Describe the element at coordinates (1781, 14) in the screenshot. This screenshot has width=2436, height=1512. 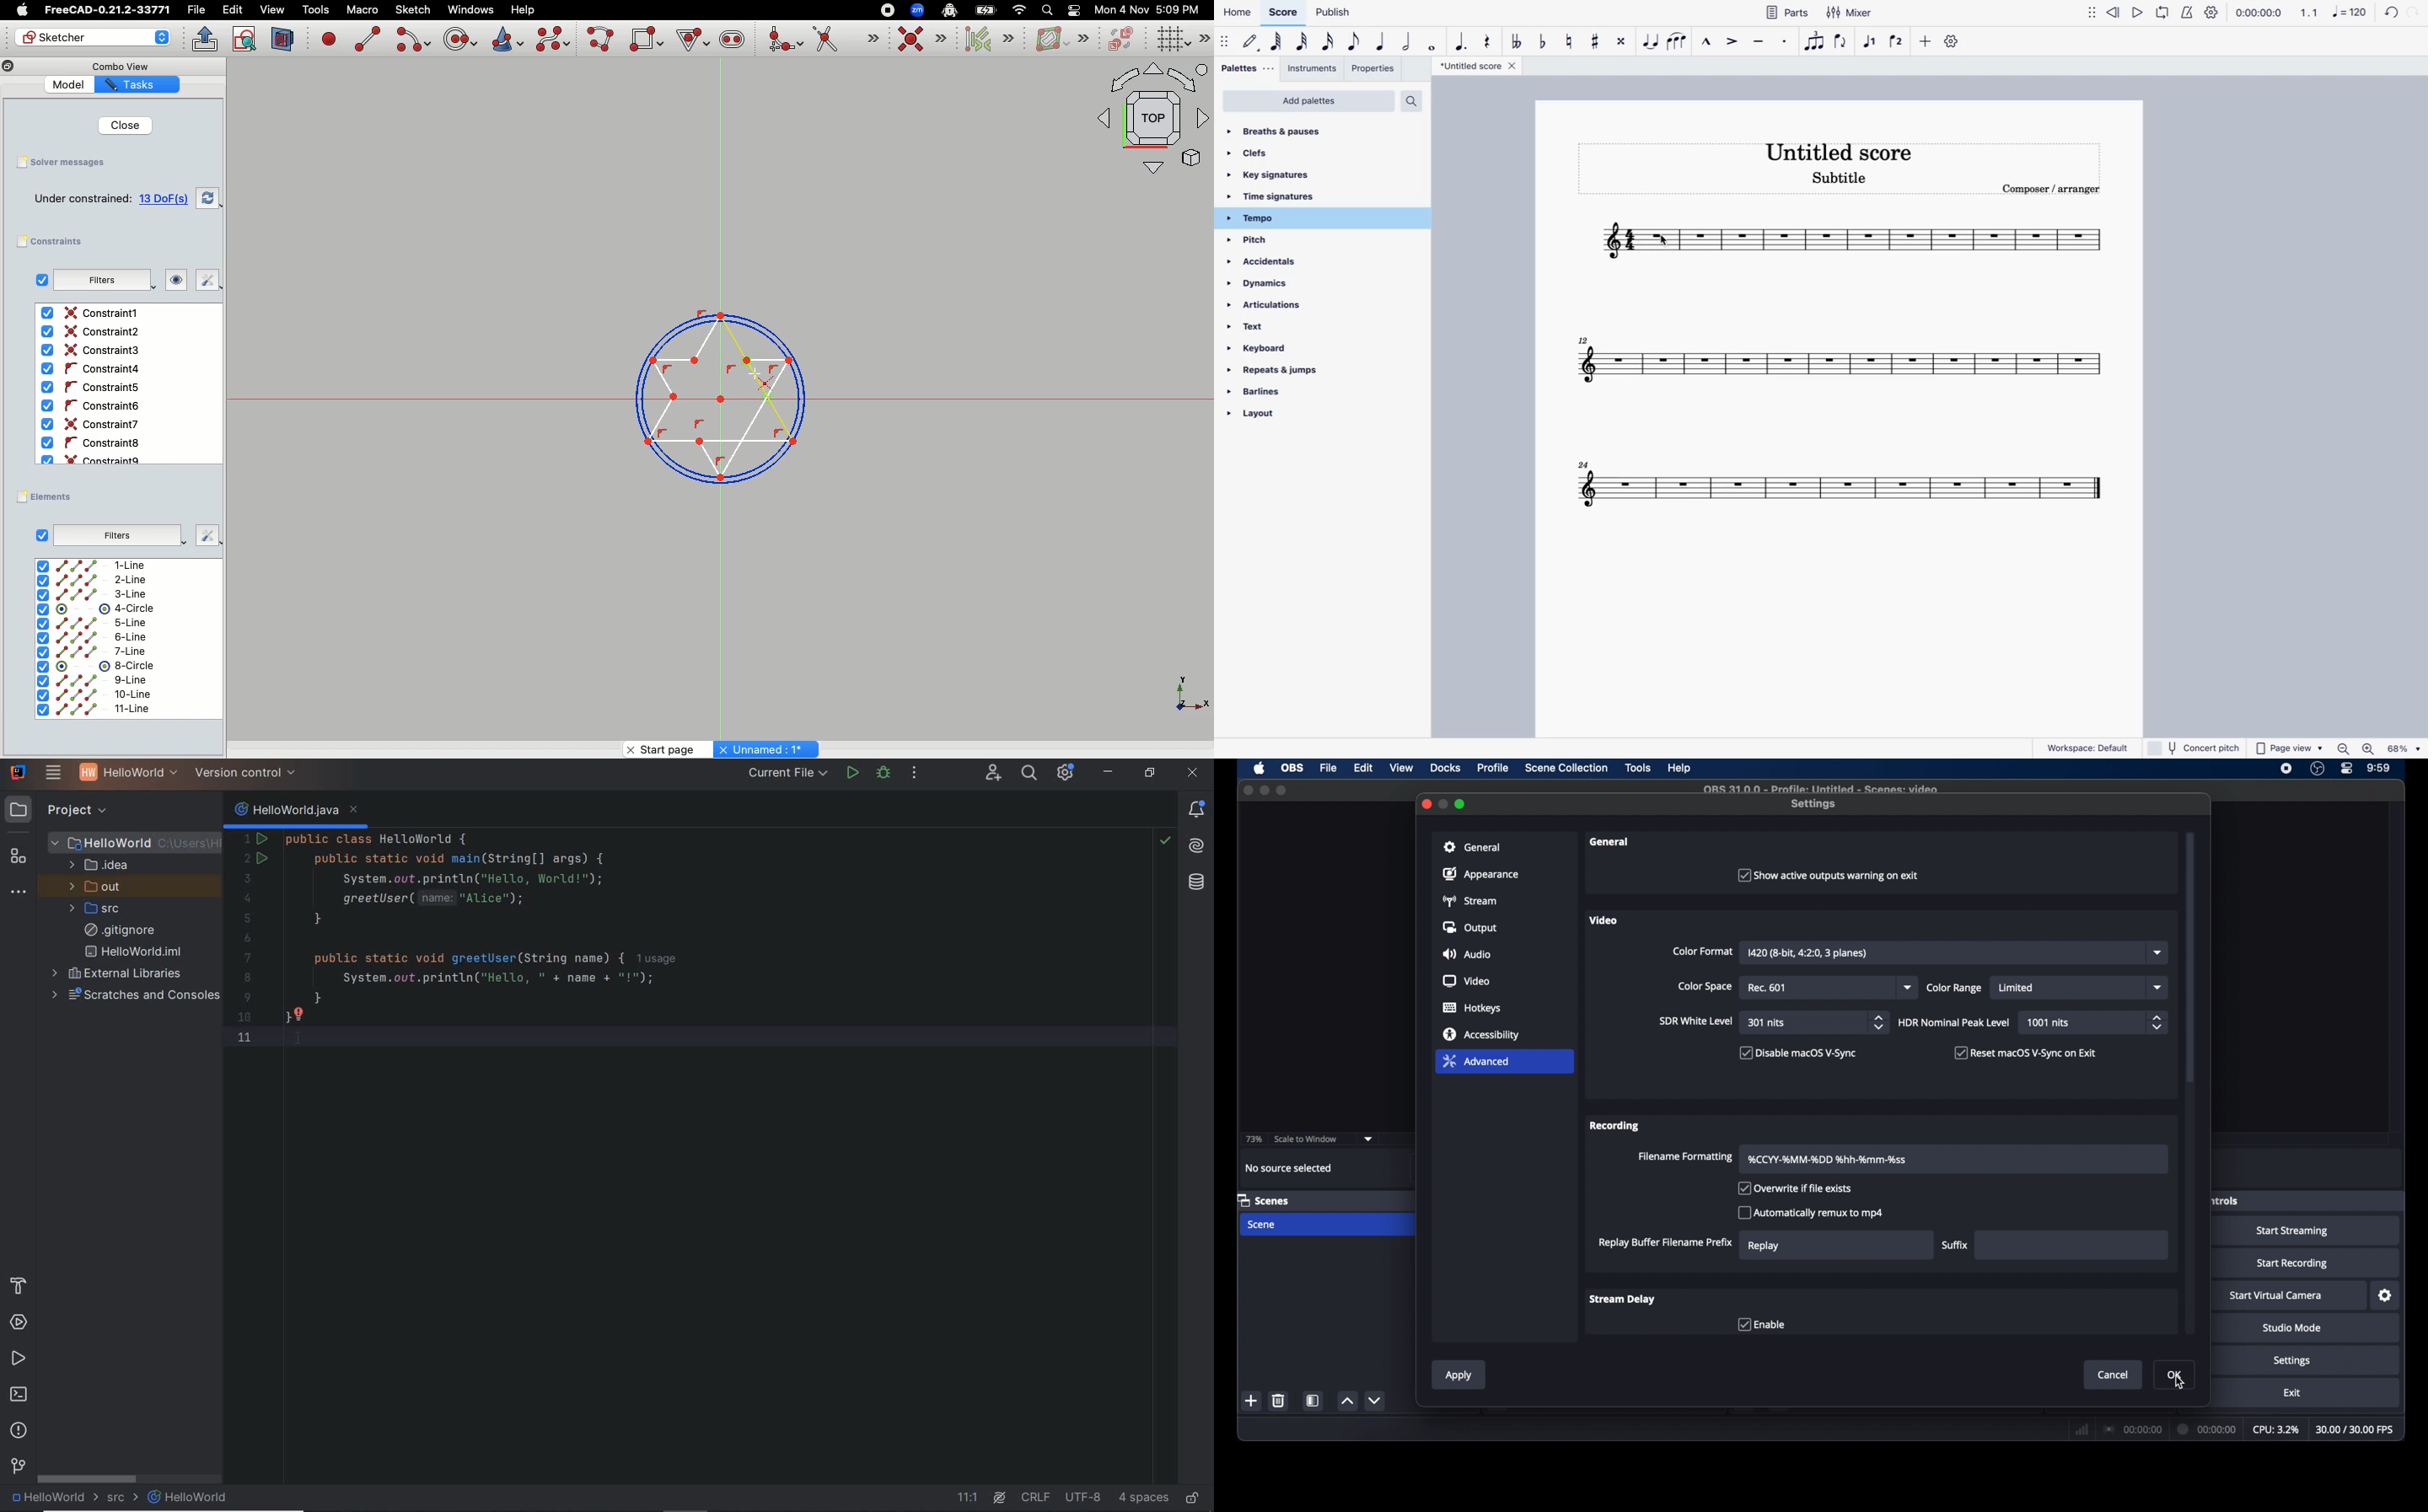
I see `parts` at that location.